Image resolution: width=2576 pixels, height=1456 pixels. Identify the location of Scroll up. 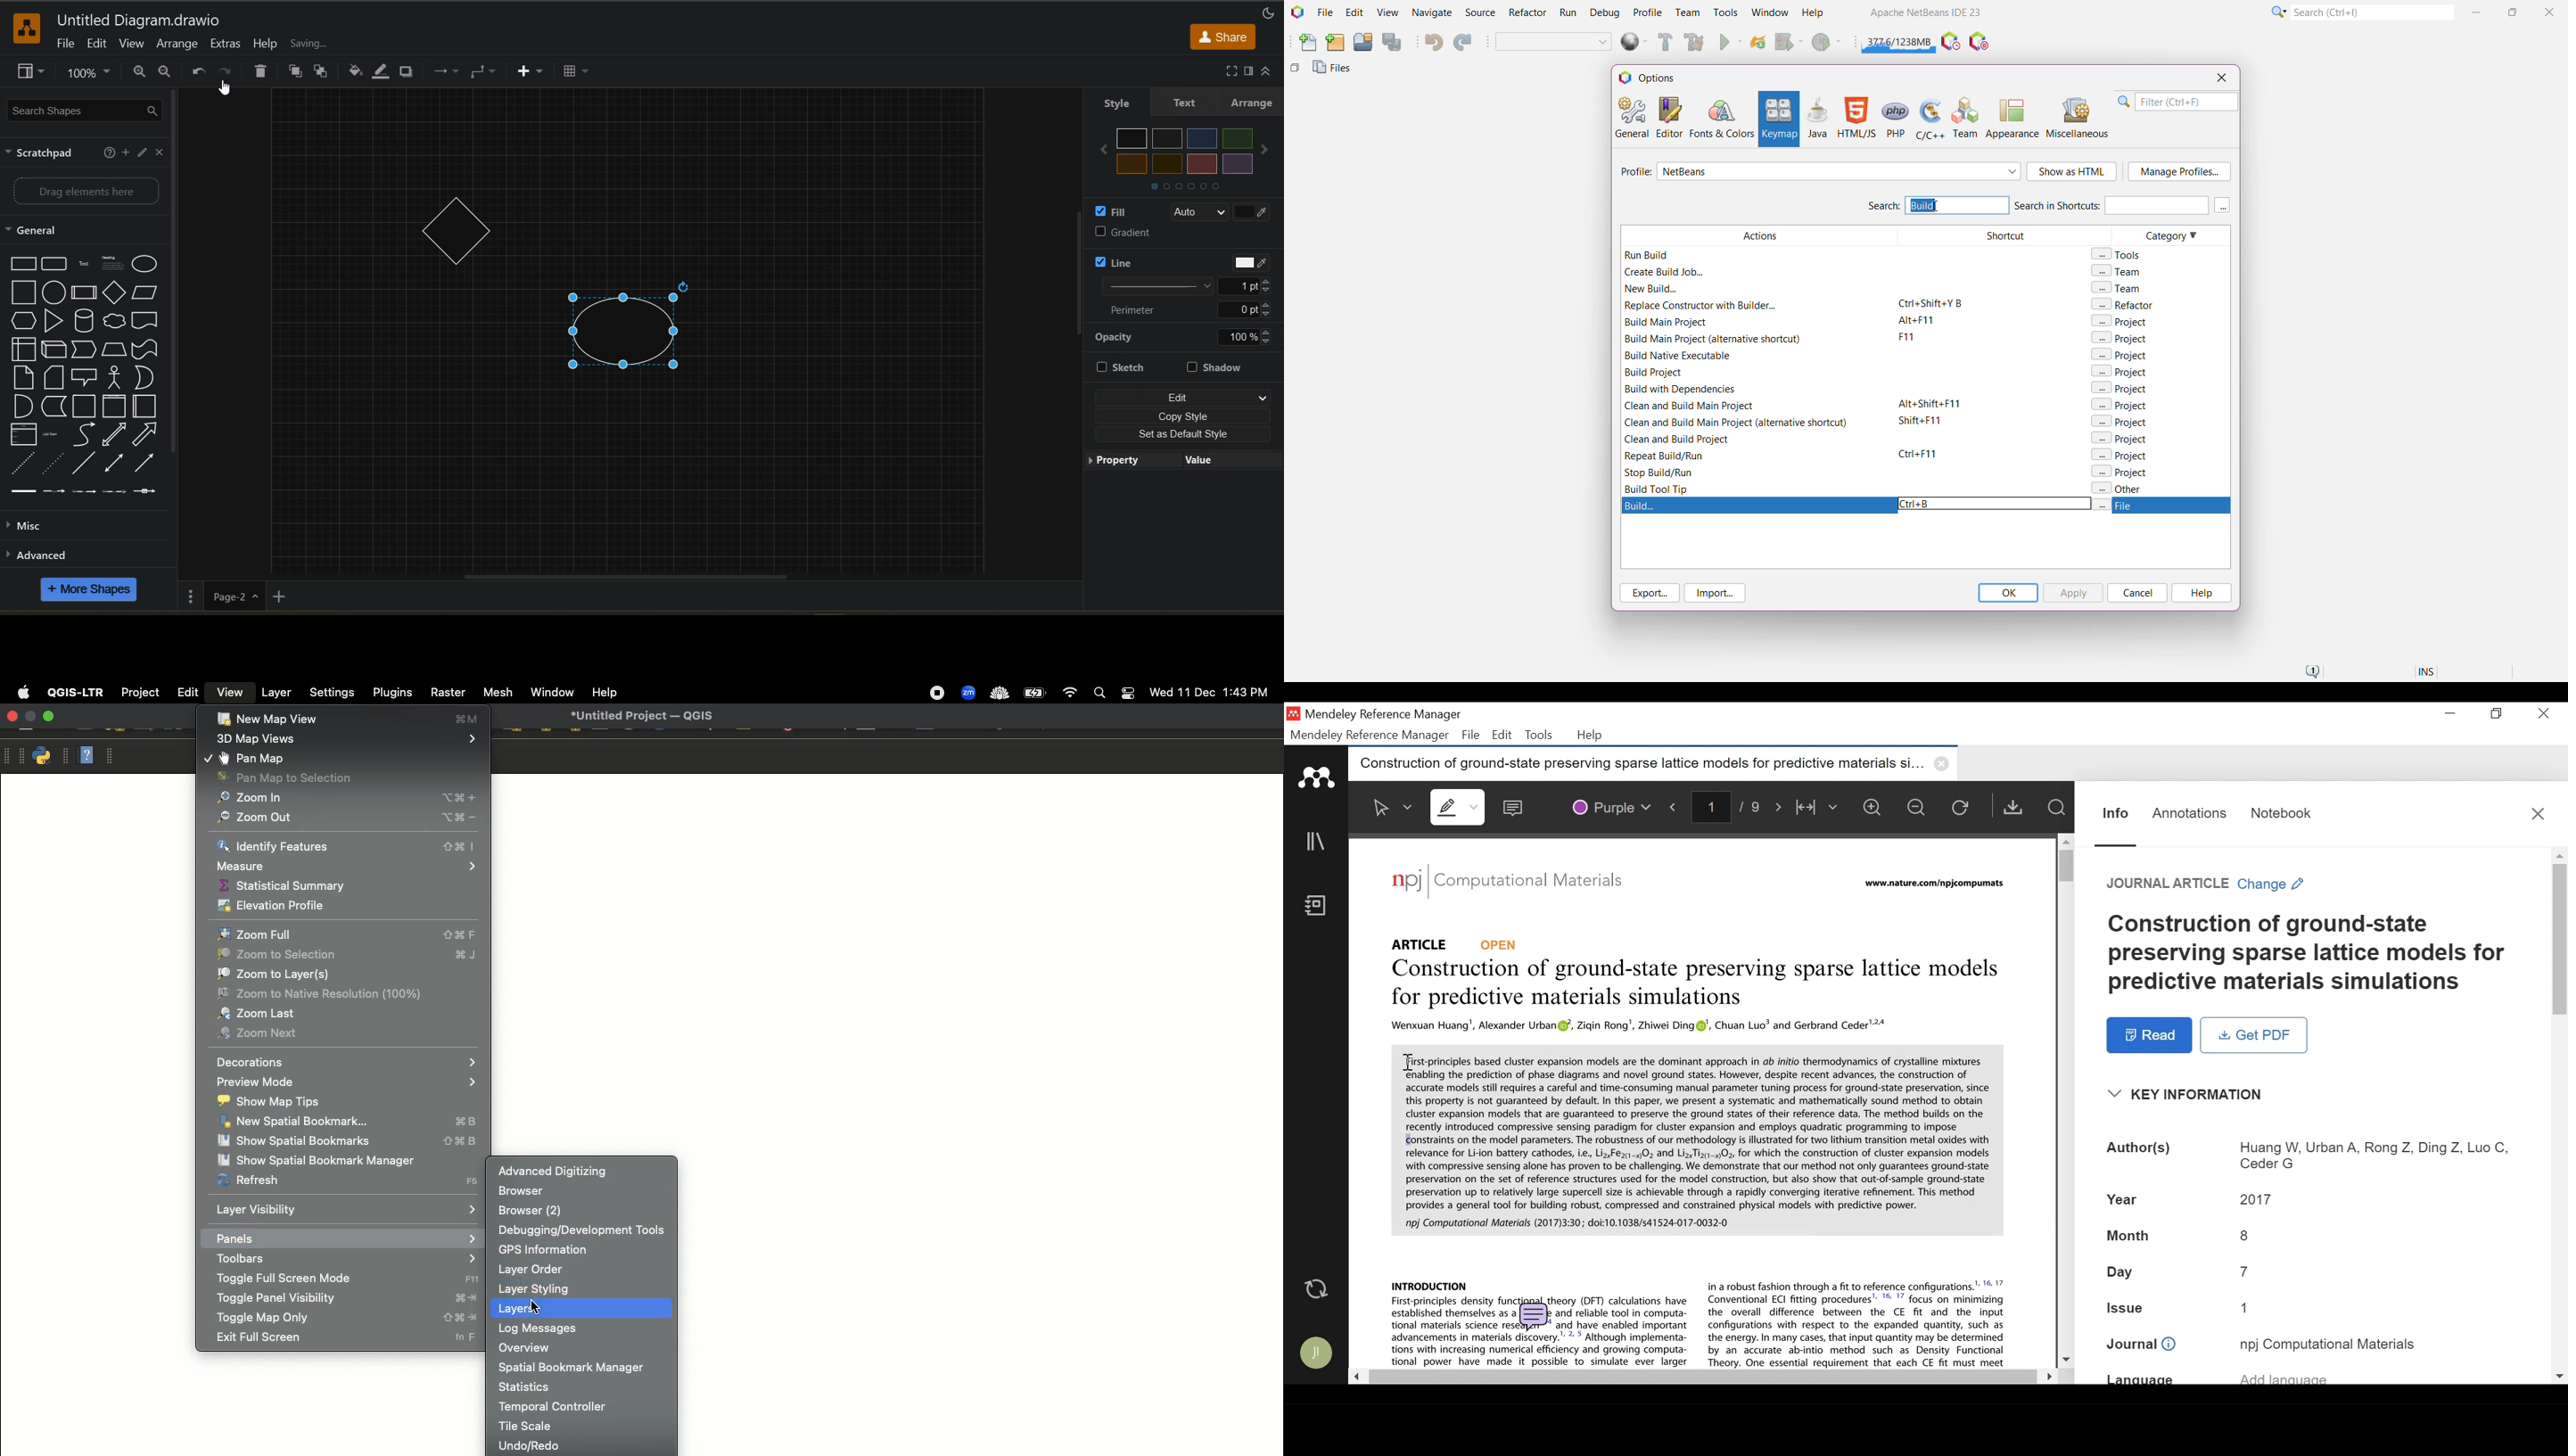
(2064, 841).